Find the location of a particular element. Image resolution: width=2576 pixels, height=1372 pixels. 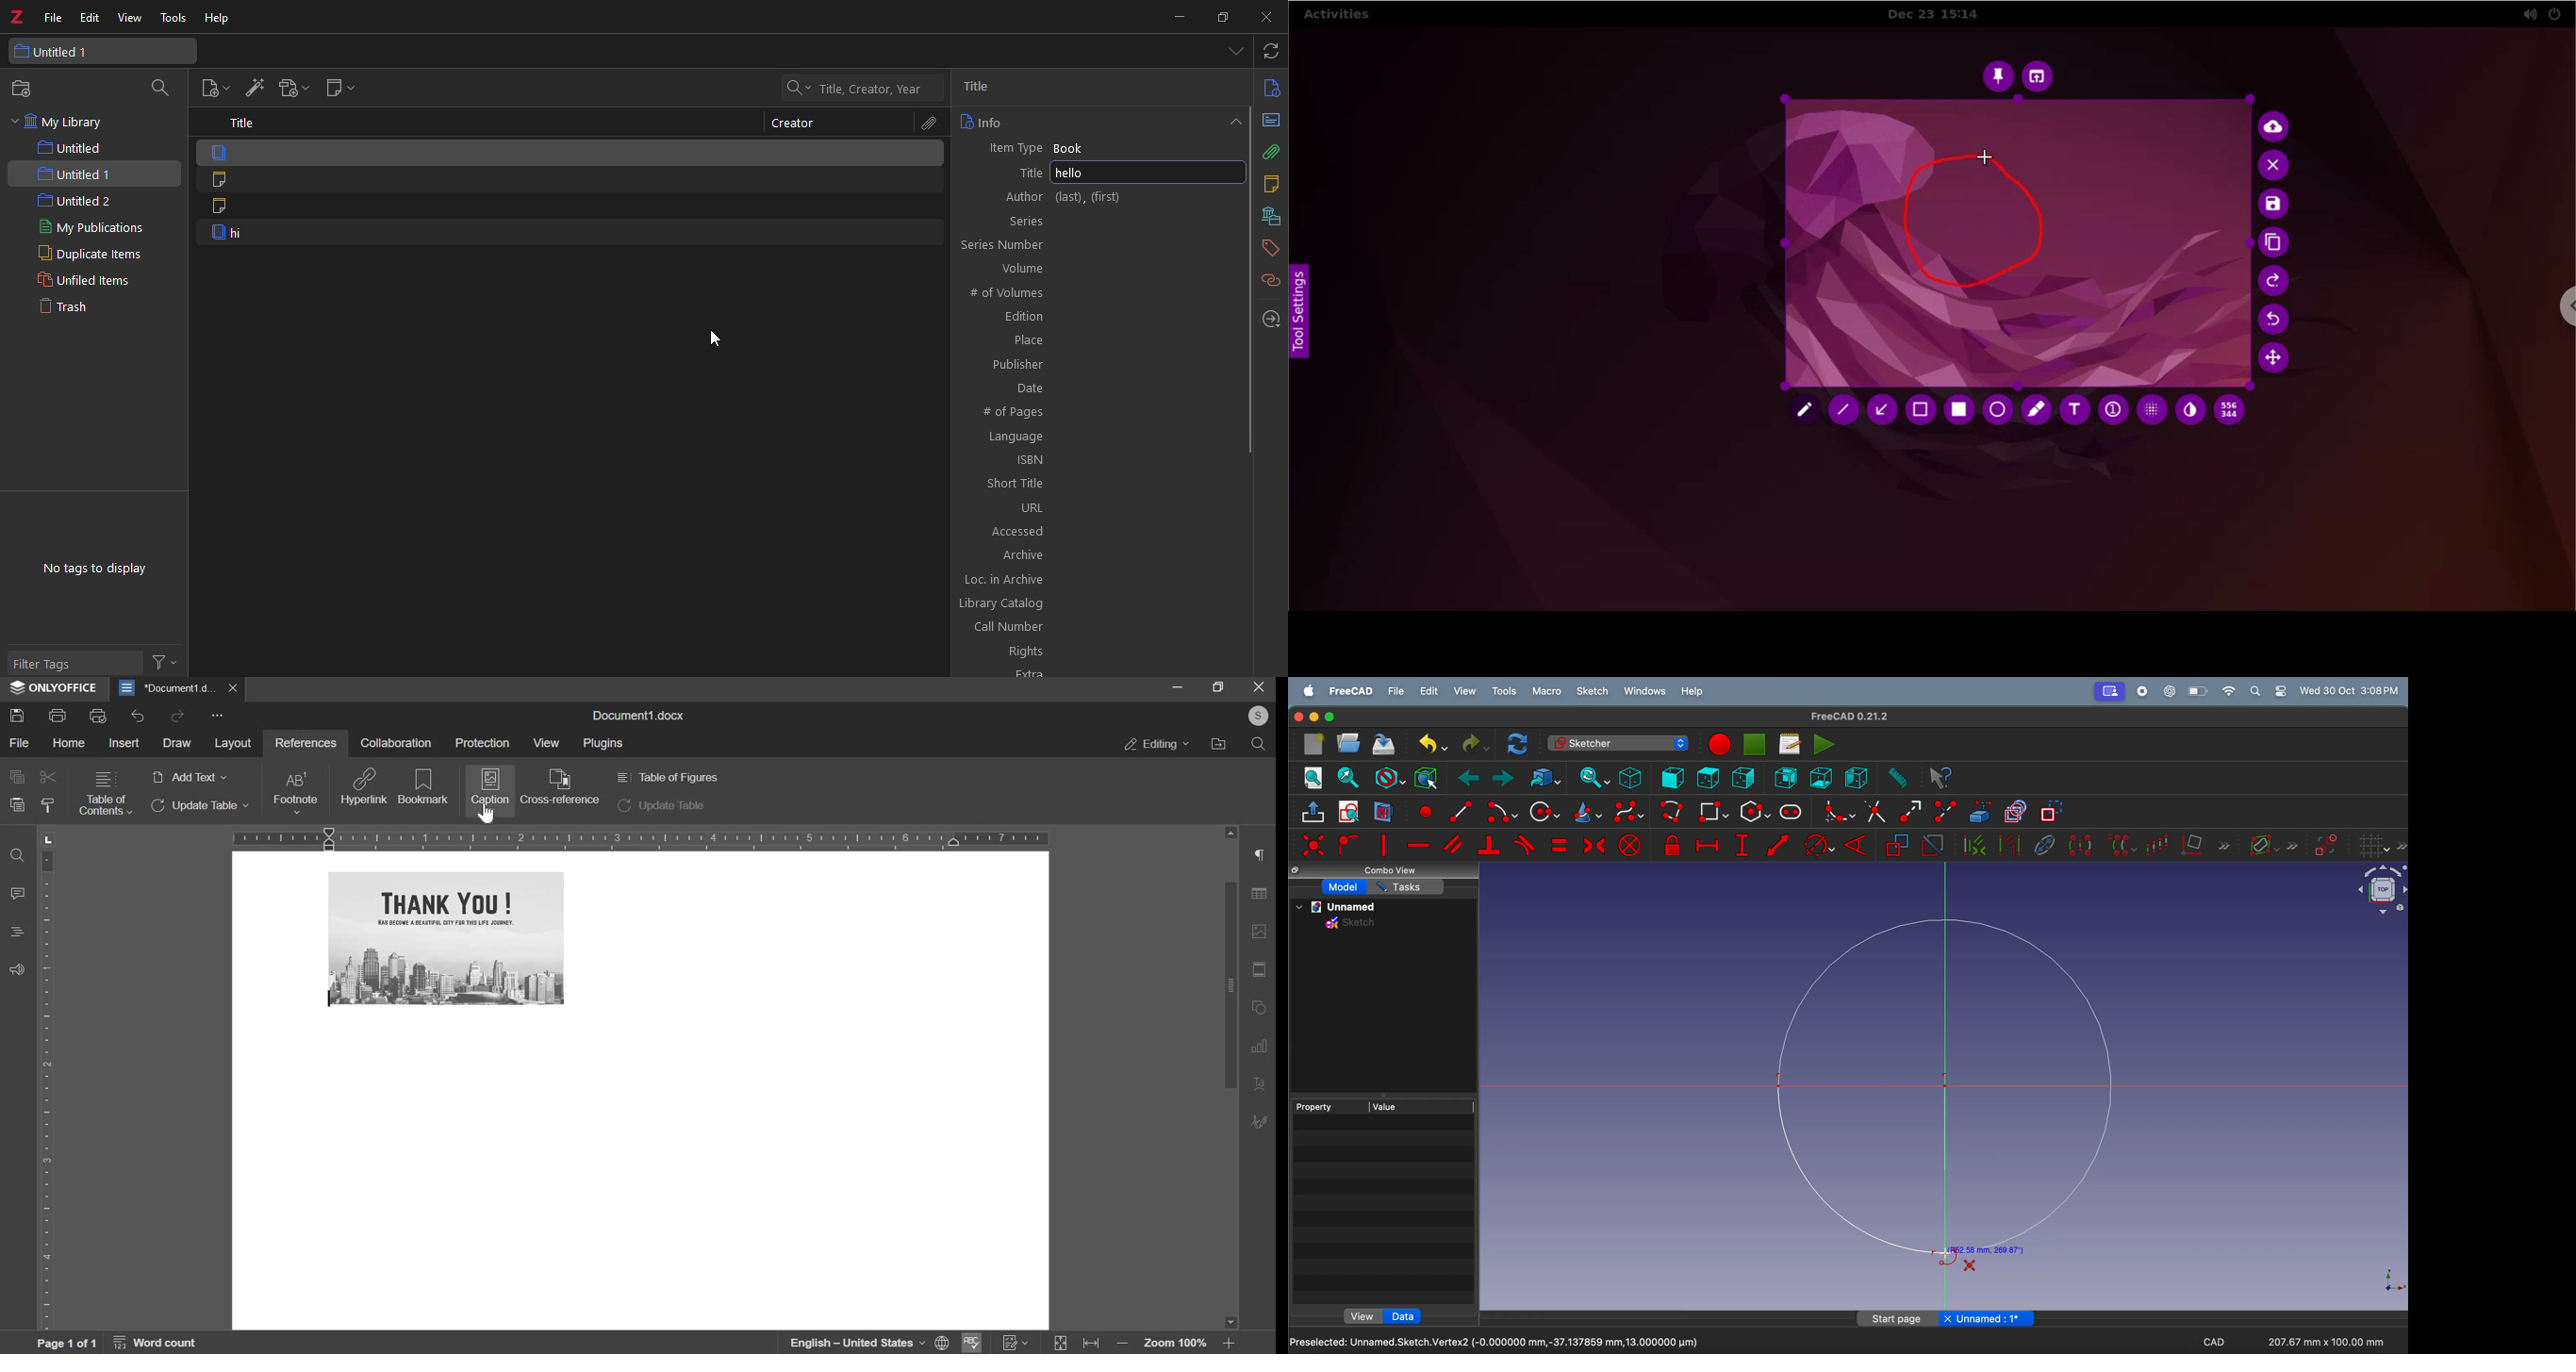

maximize is located at coordinates (1221, 18).